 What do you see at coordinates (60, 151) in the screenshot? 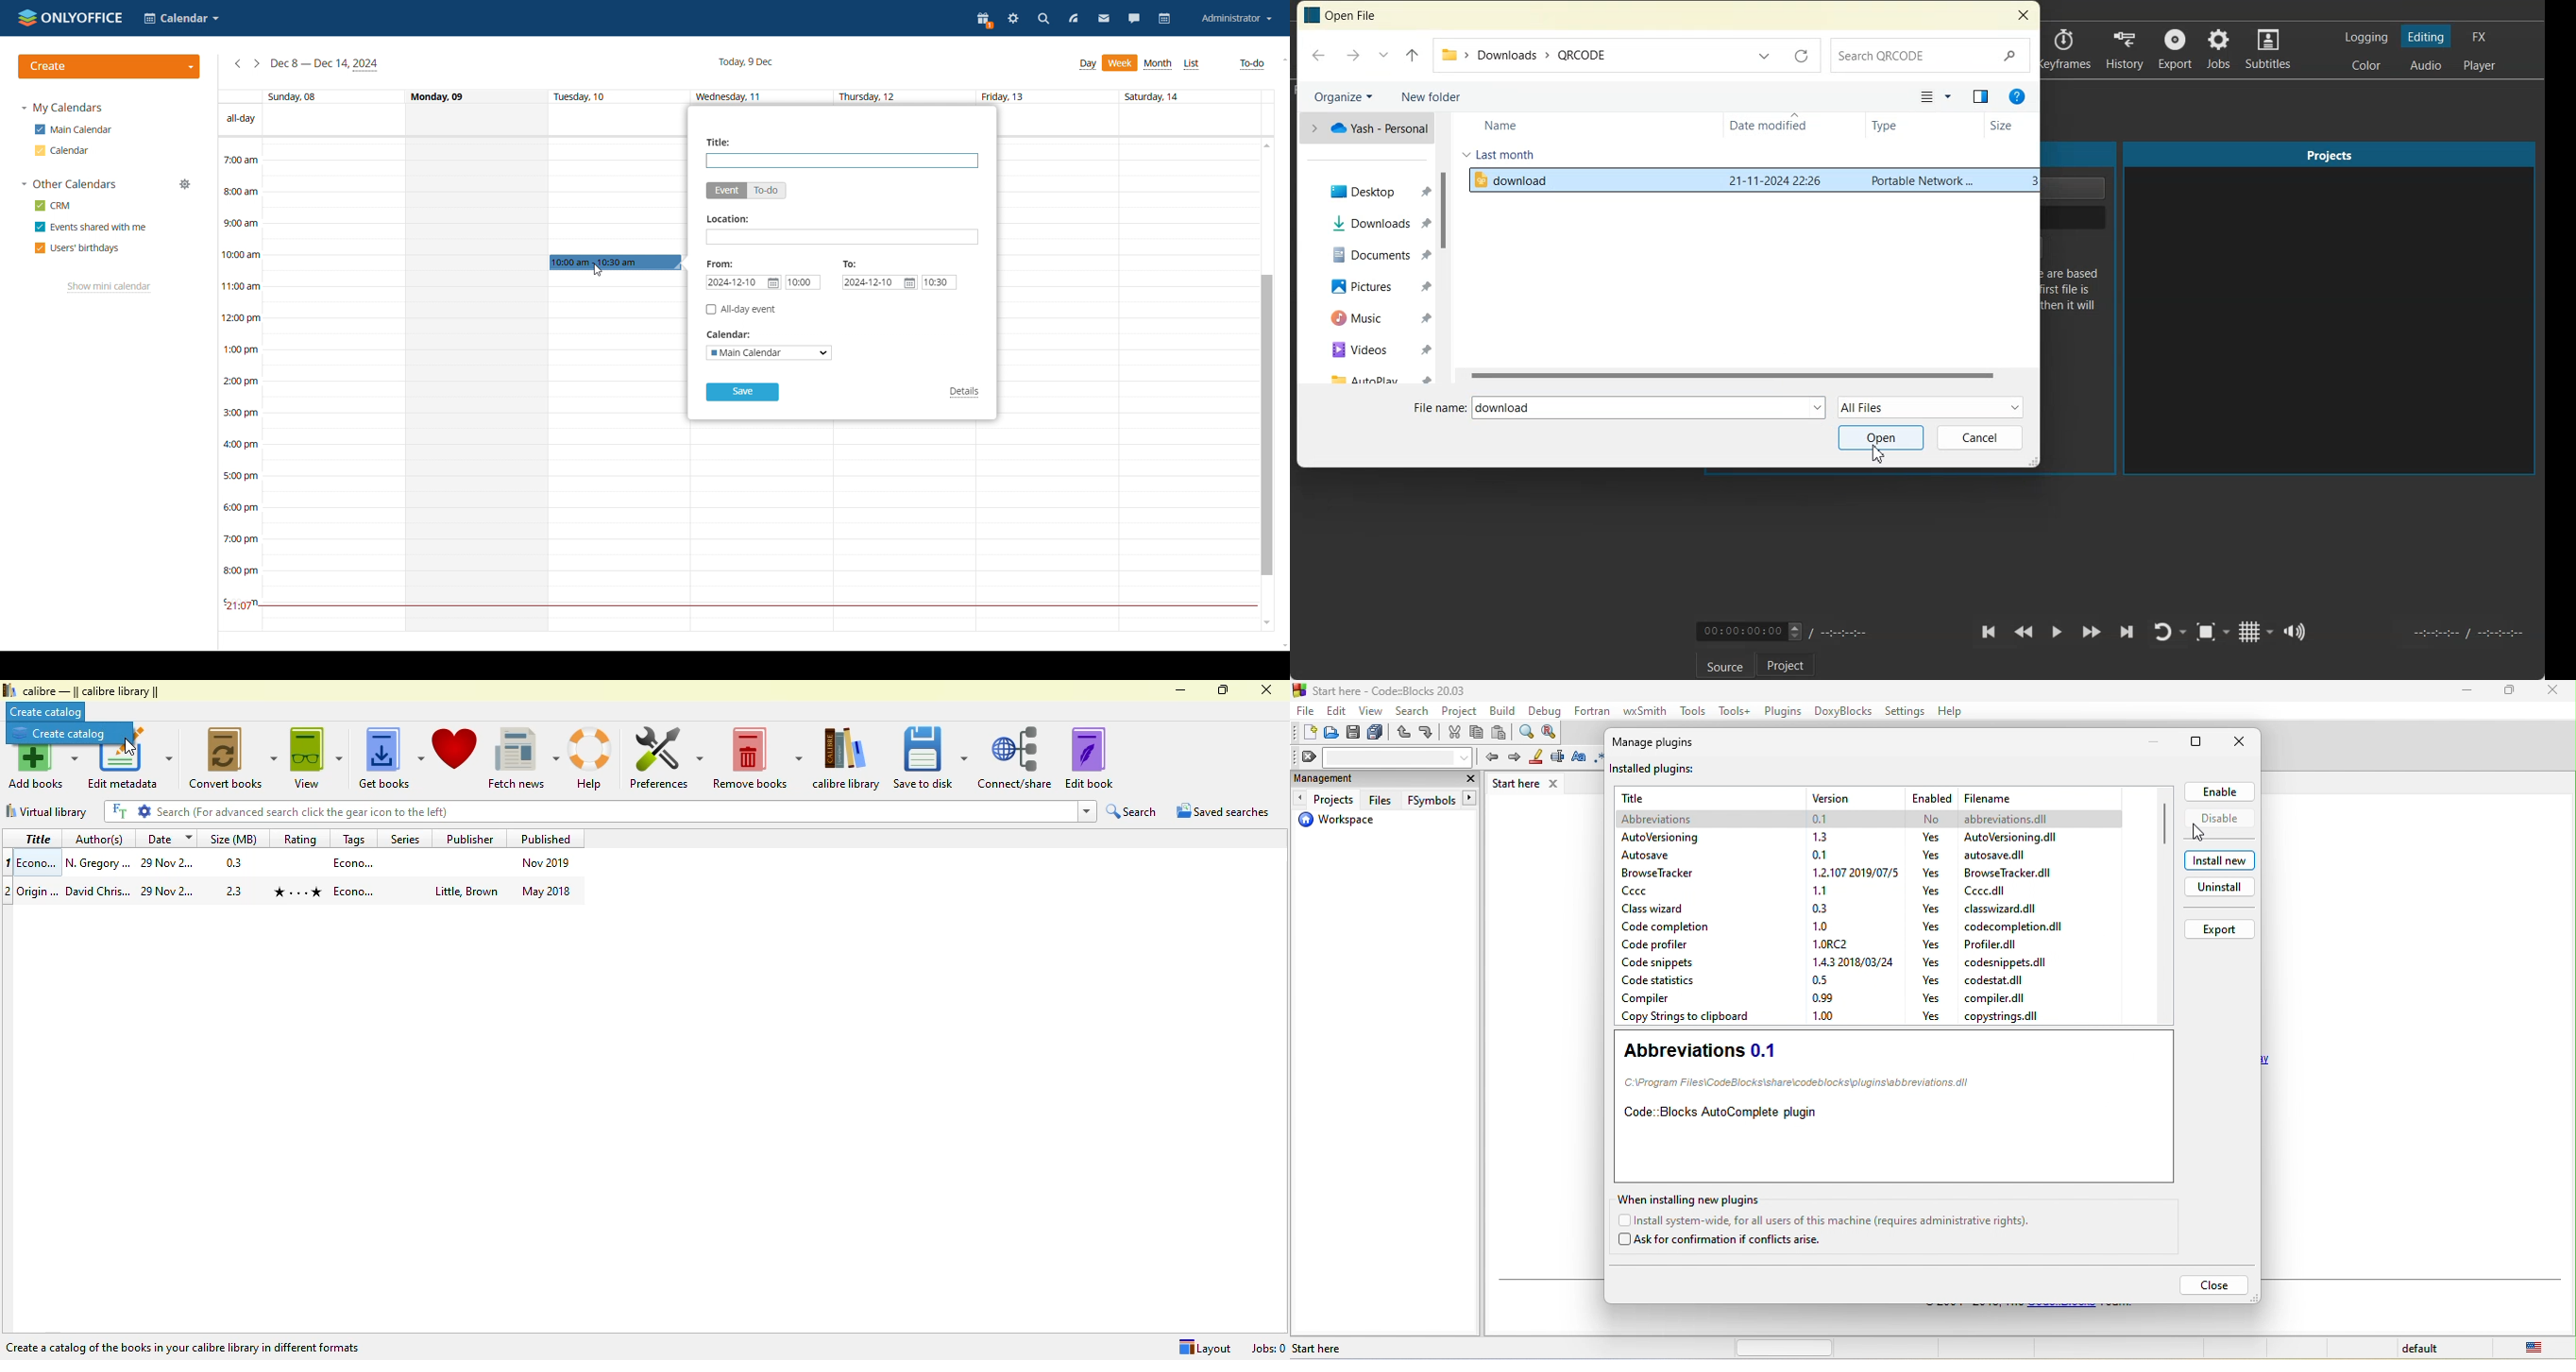
I see `calendar` at bounding box center [60, 151].